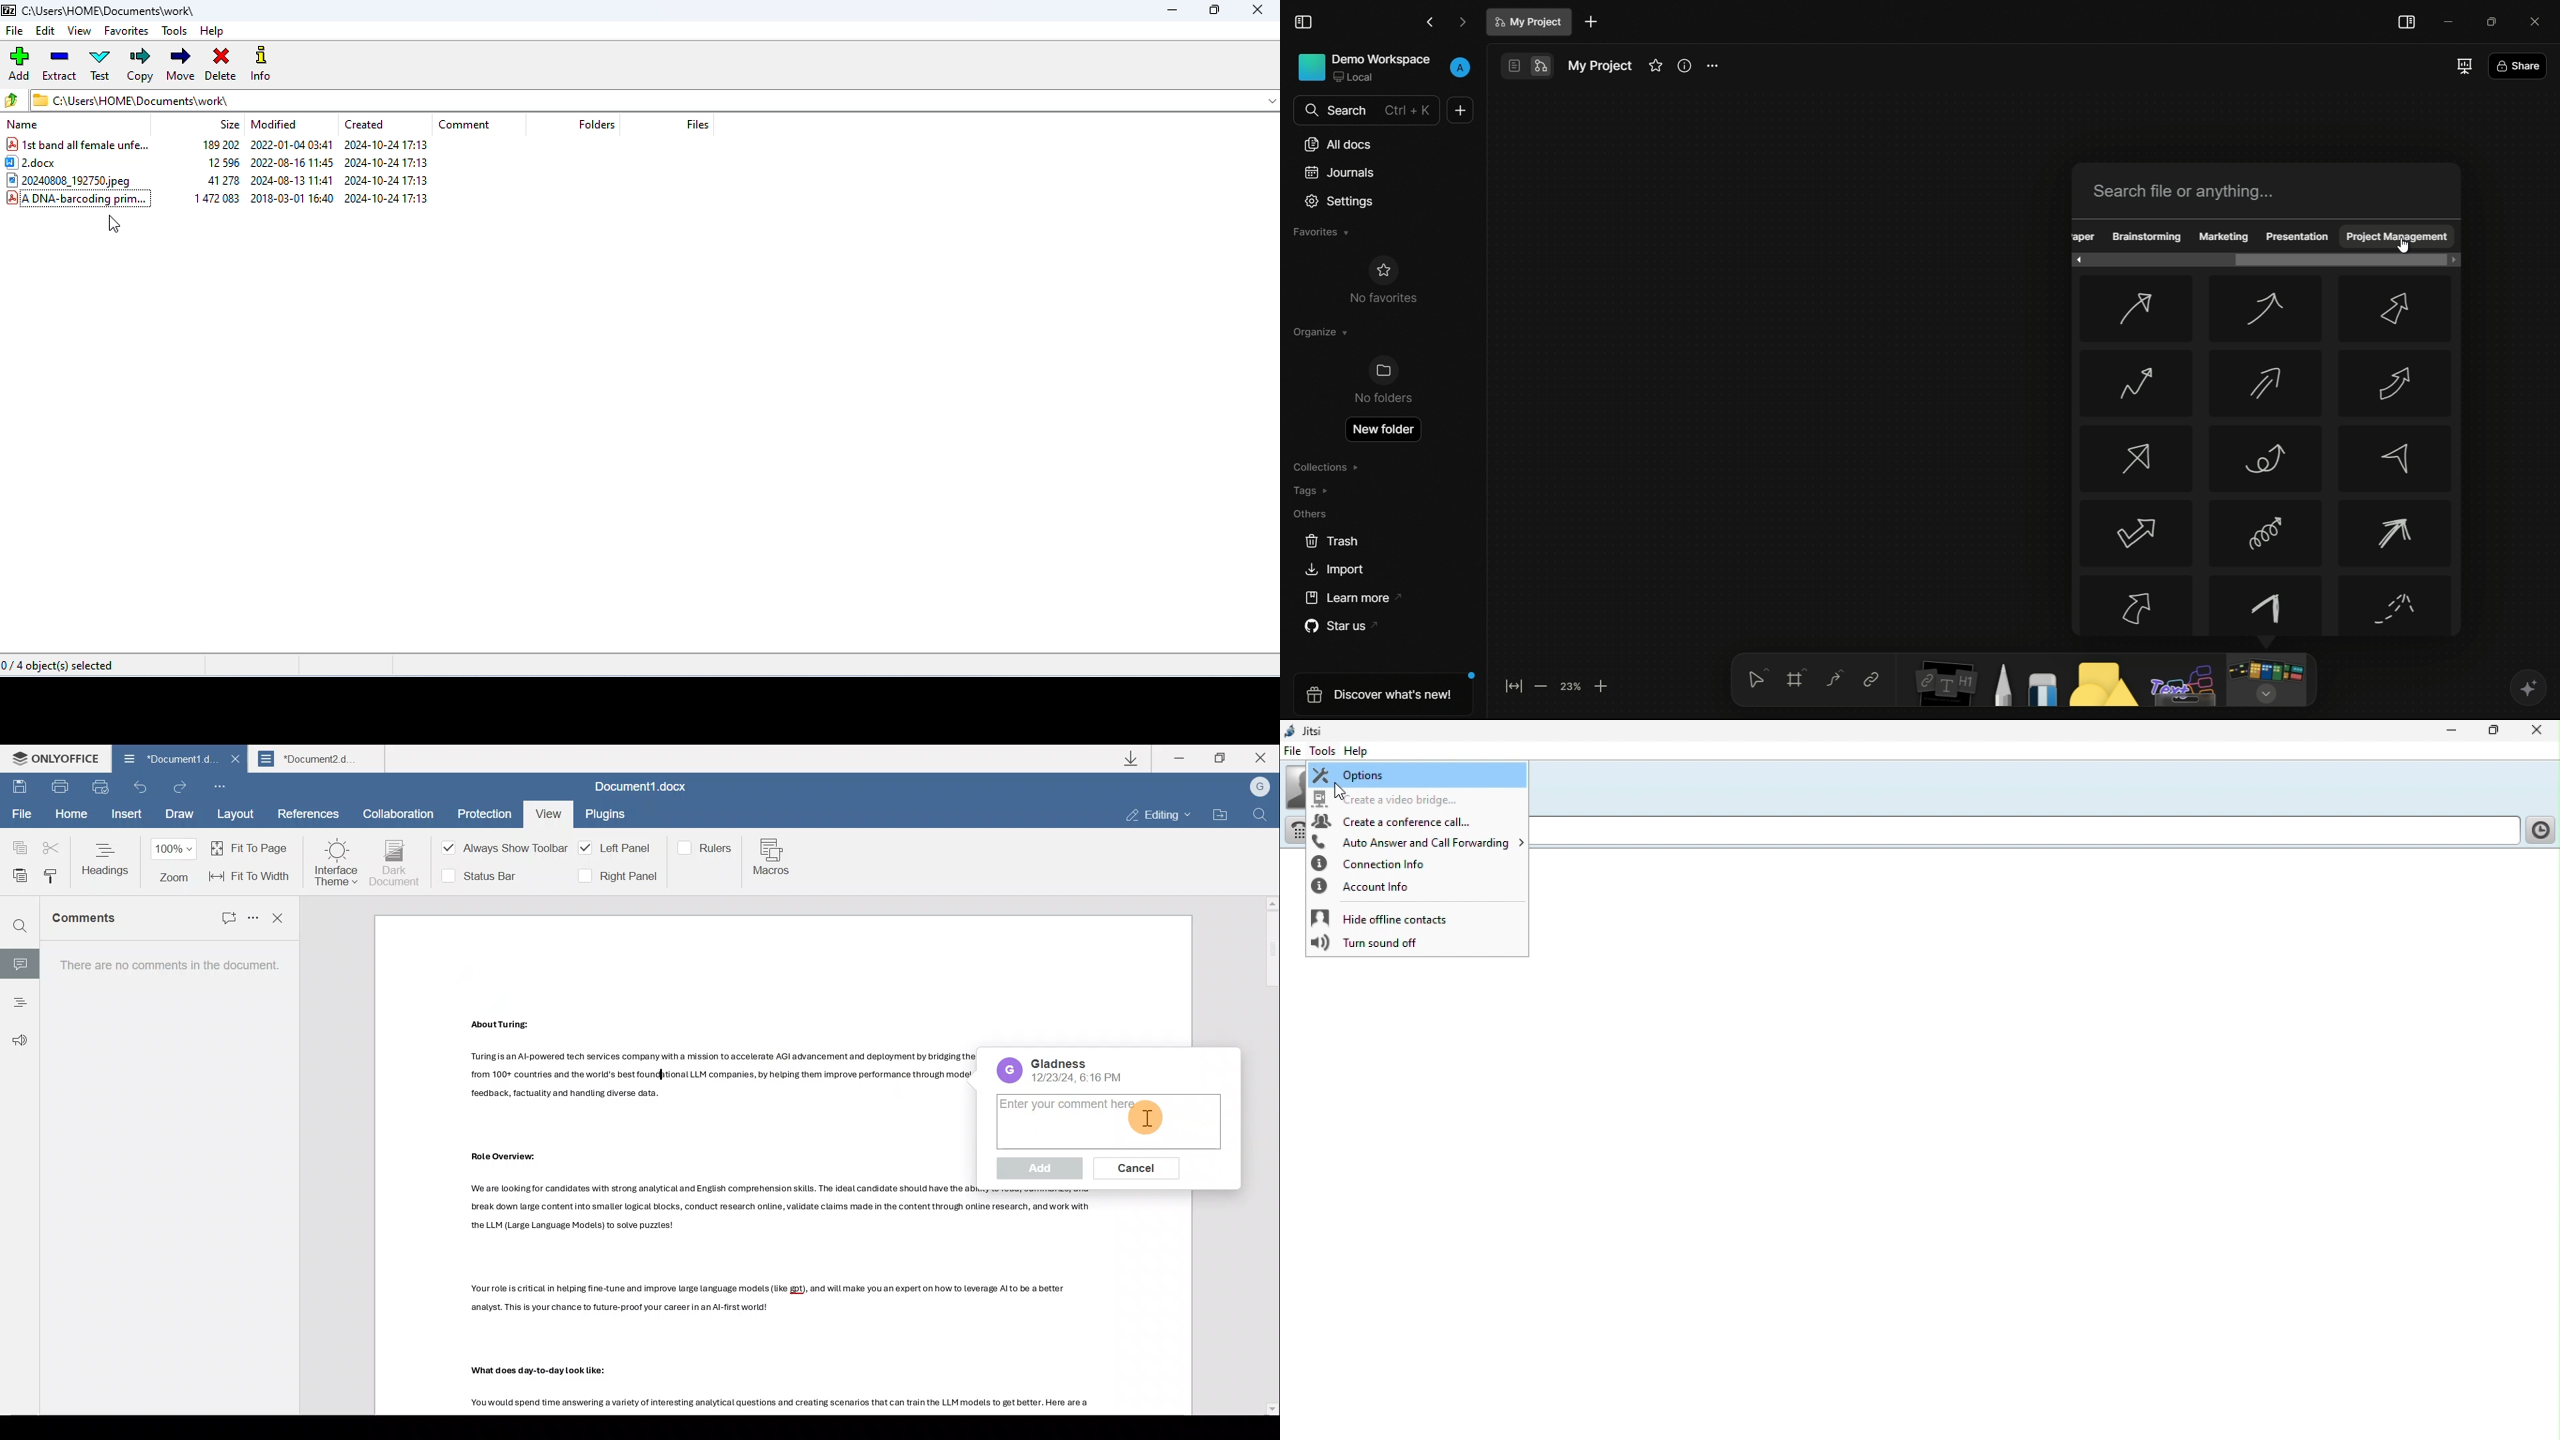 The height and width of the screenshot is (1456, 2576). Describe the element at coordinates (1411, 799) in the screenshot. I see `Create a video Bridge` at that location.